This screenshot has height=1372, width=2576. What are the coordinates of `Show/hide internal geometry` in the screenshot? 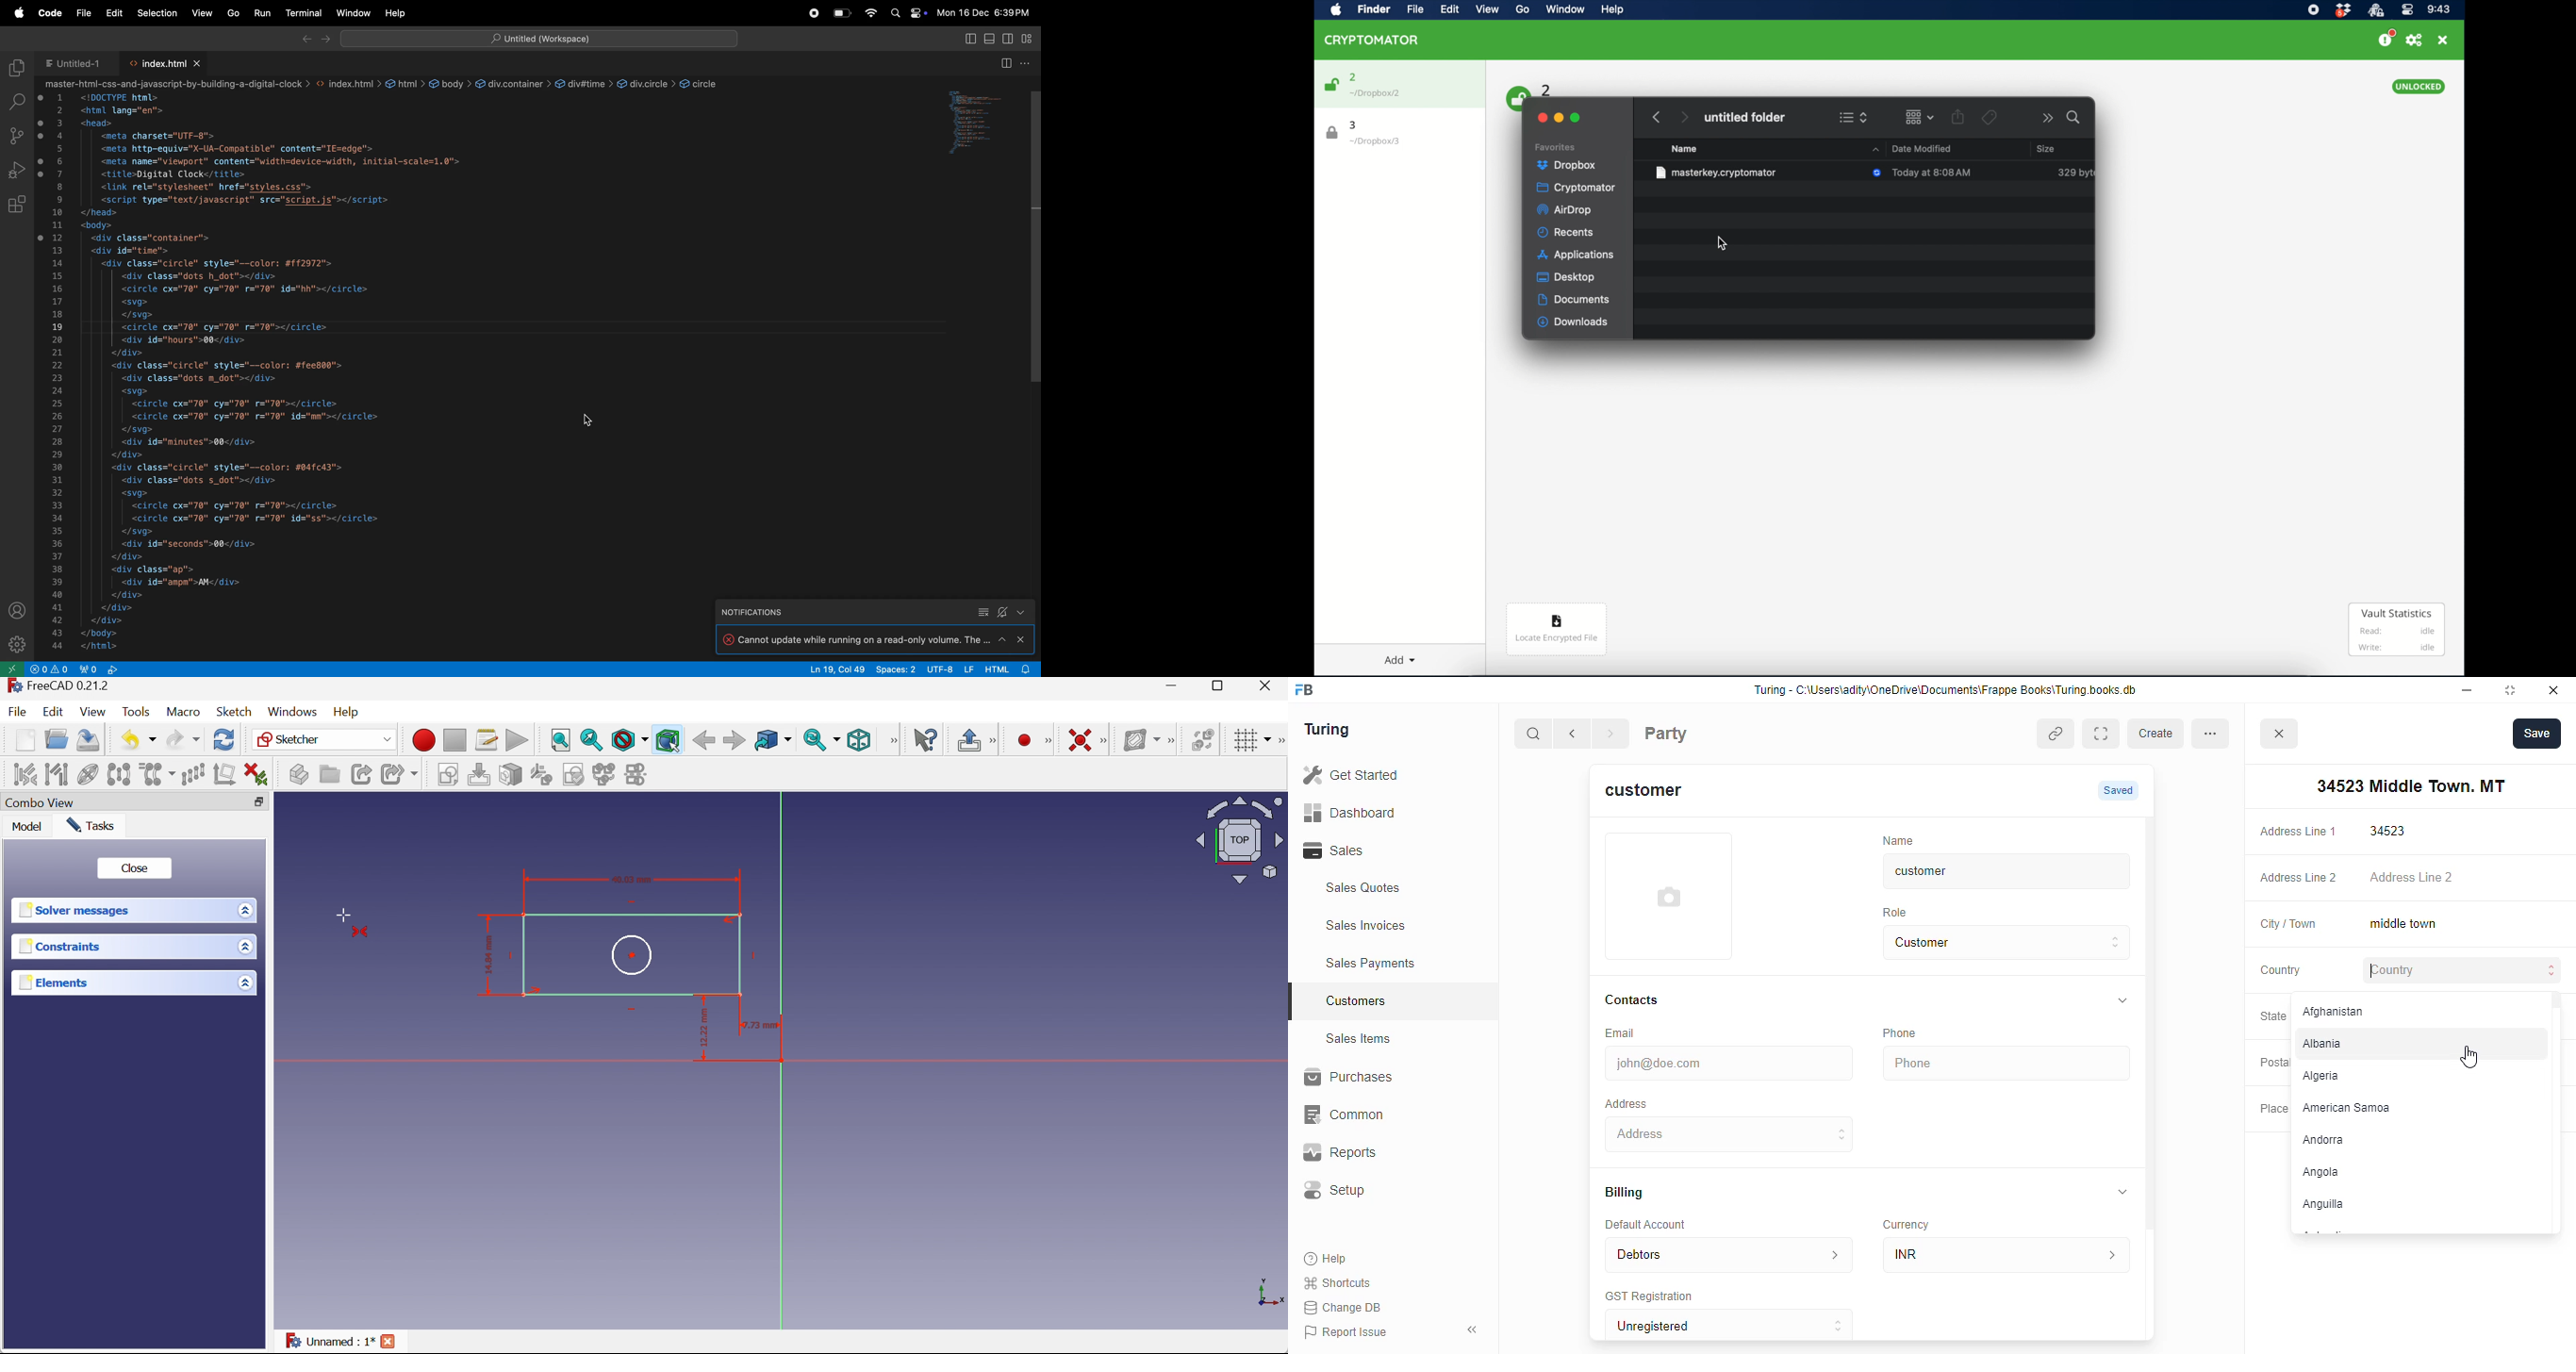 It's located at (88, 774).